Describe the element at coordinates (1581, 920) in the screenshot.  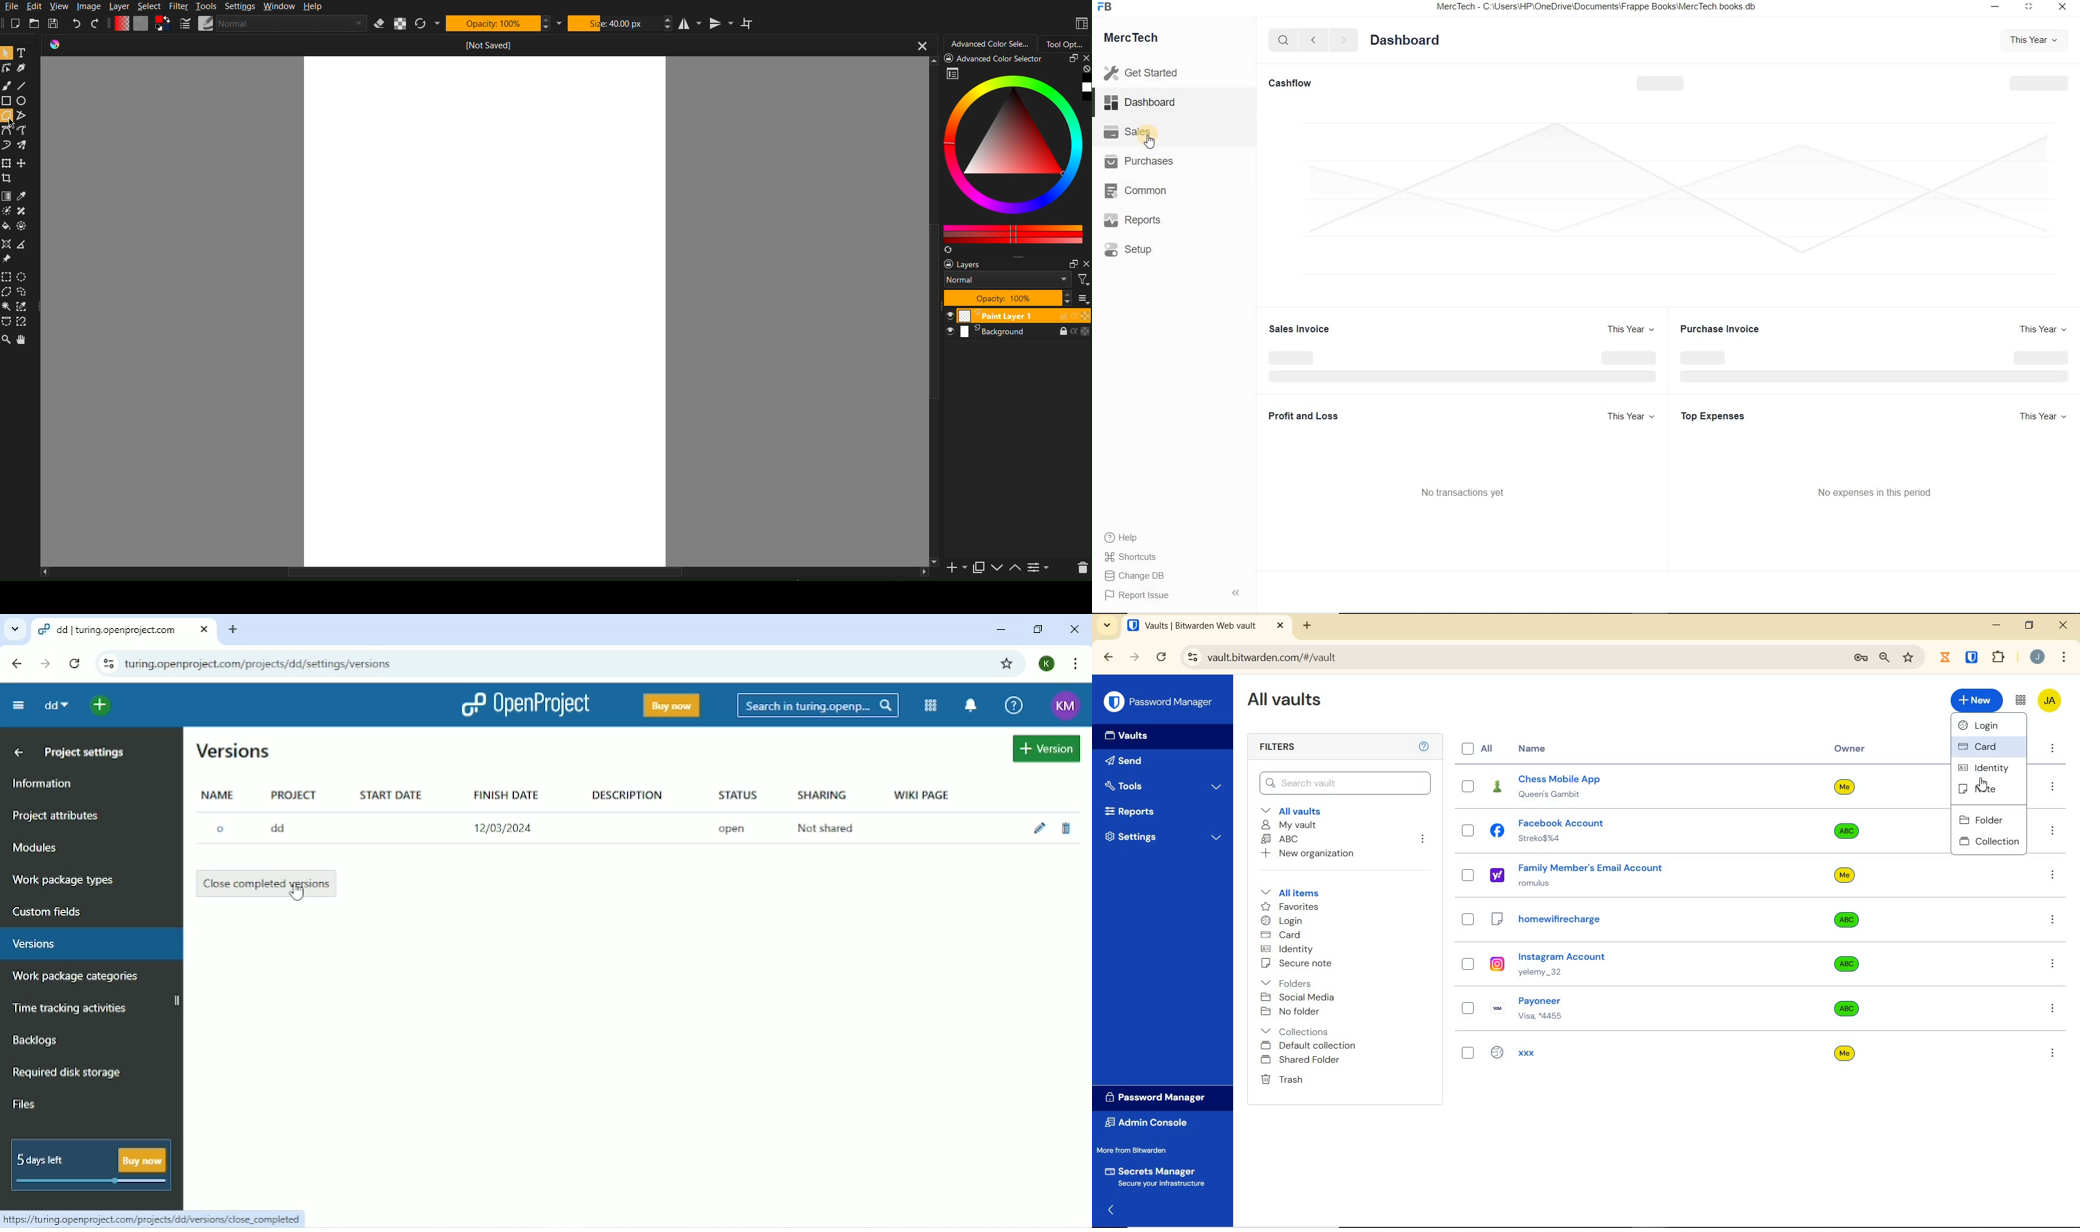
I see `homewifirecharge` at that location.